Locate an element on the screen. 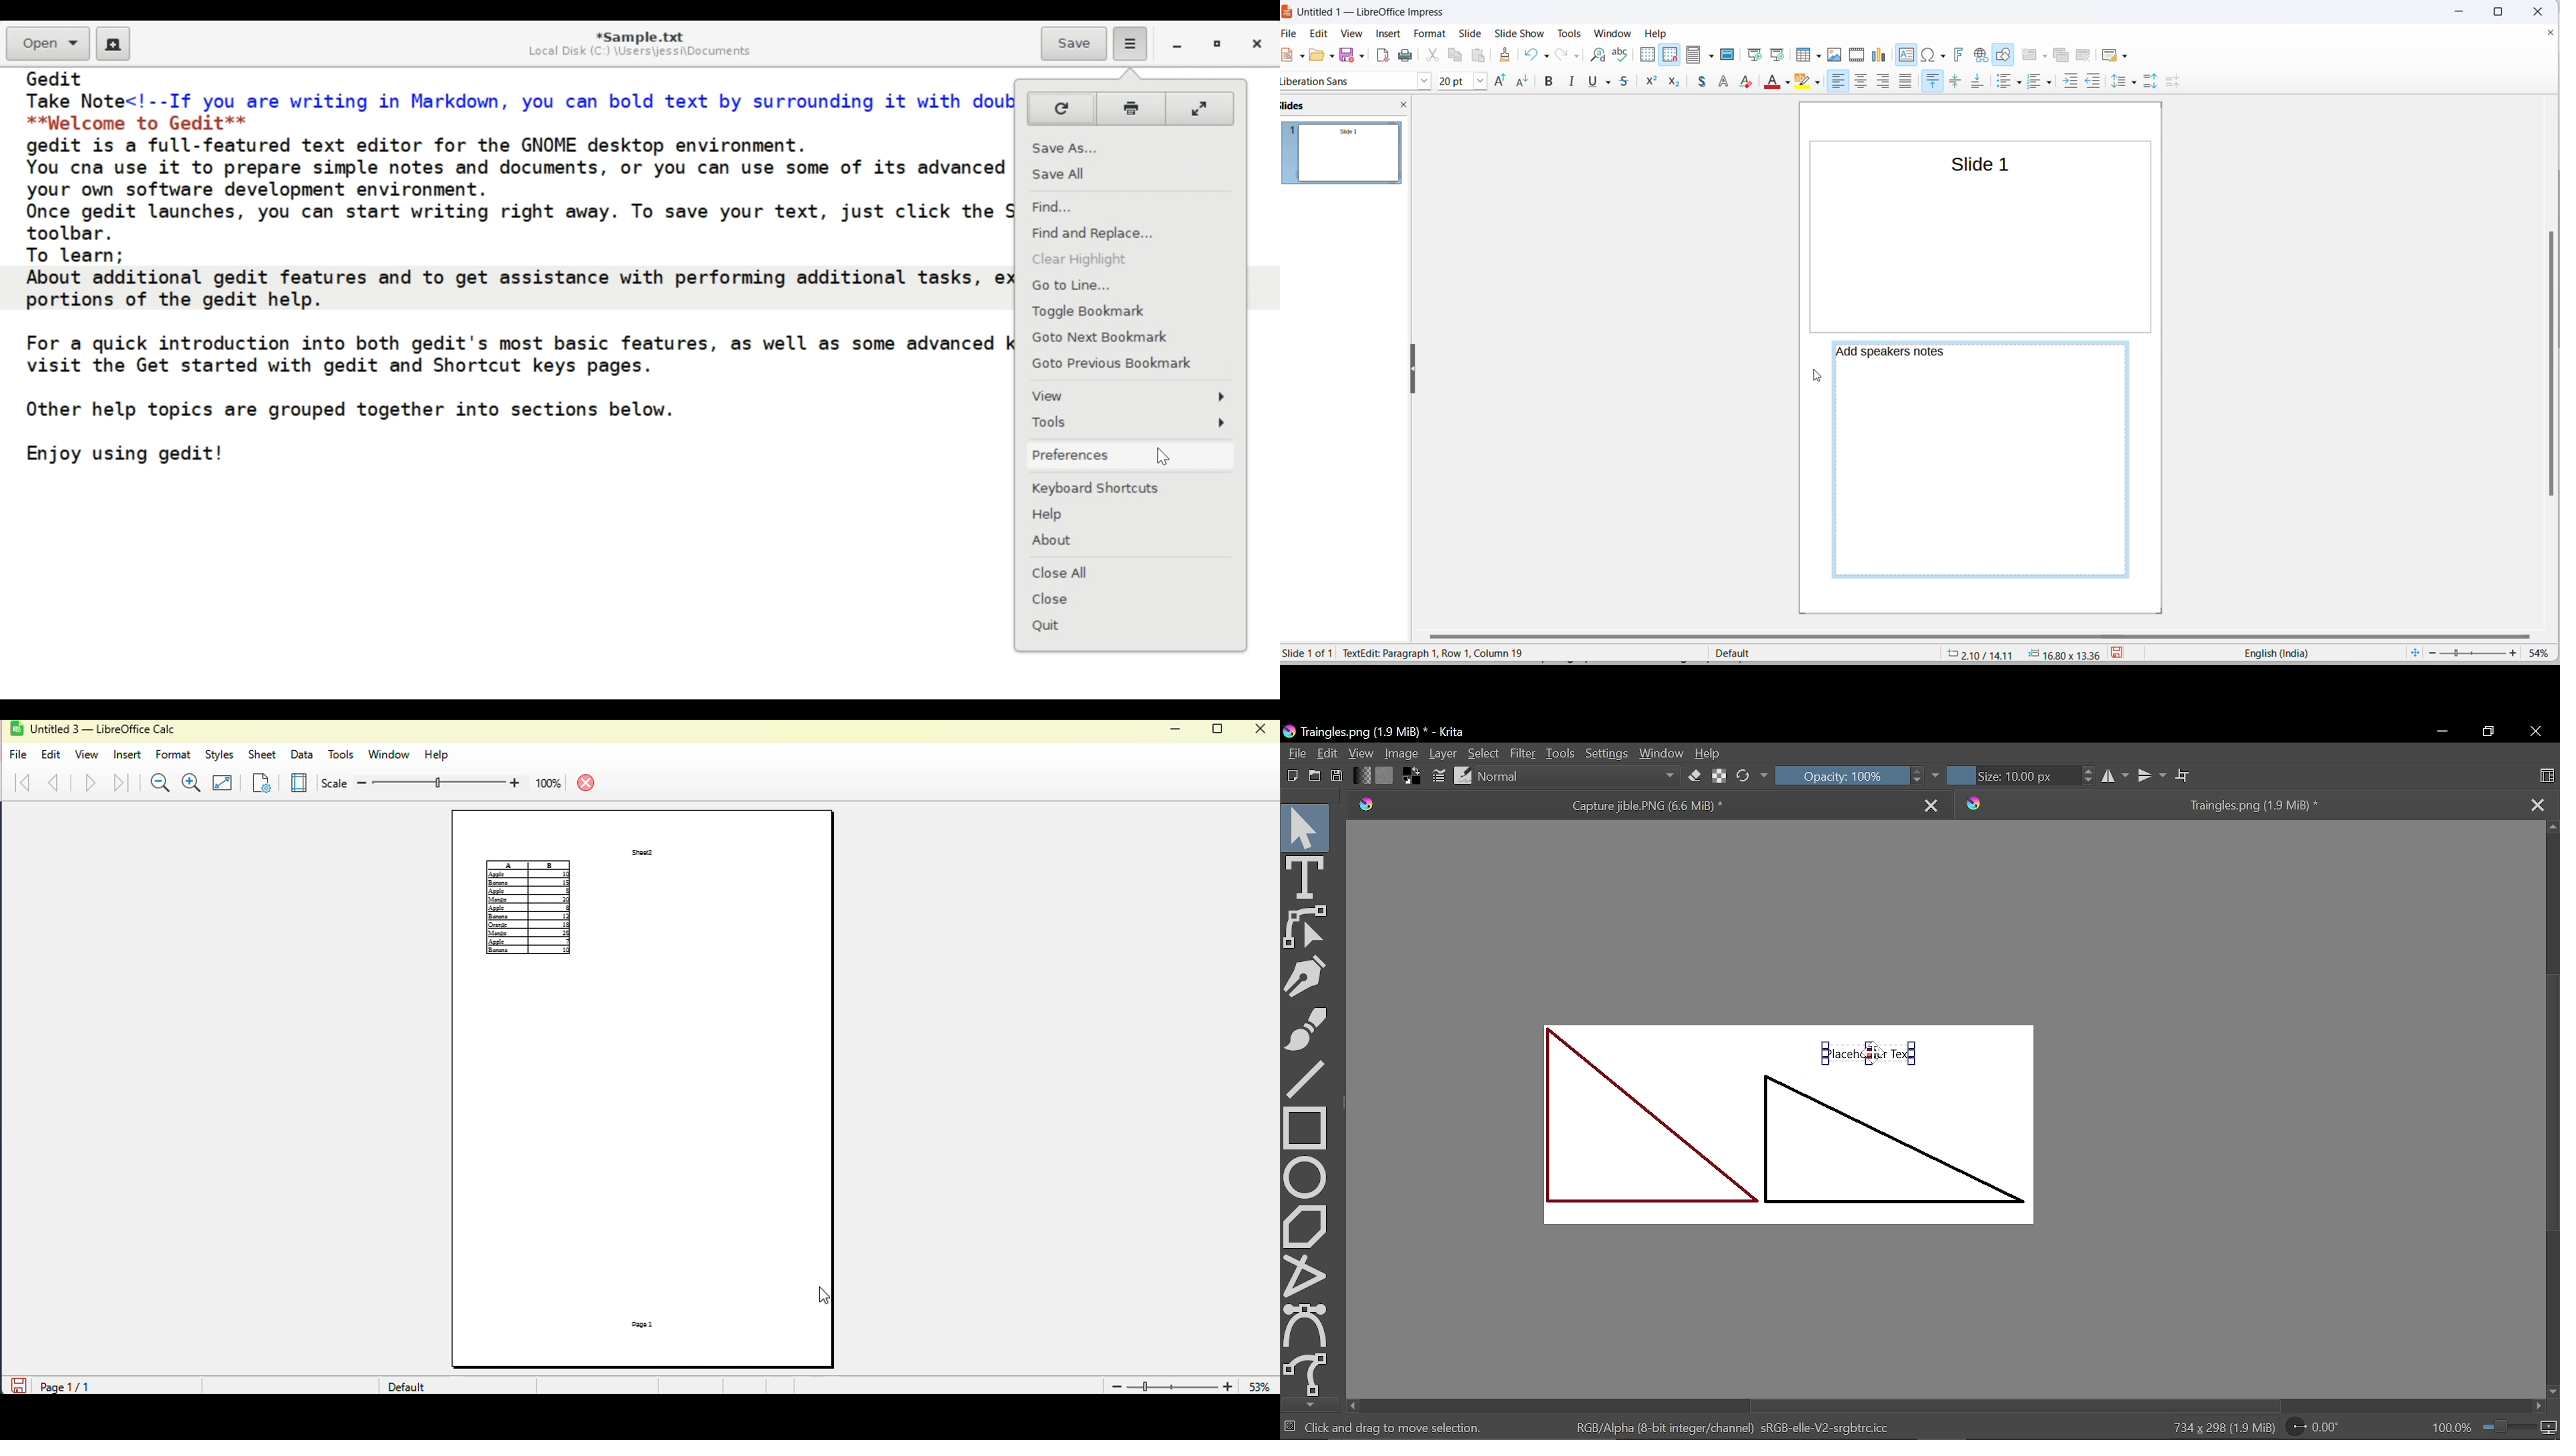 Image resolution: width=2576 pixels, height=1456 pixels. zoom out is located at coordinates (1115, 1387).